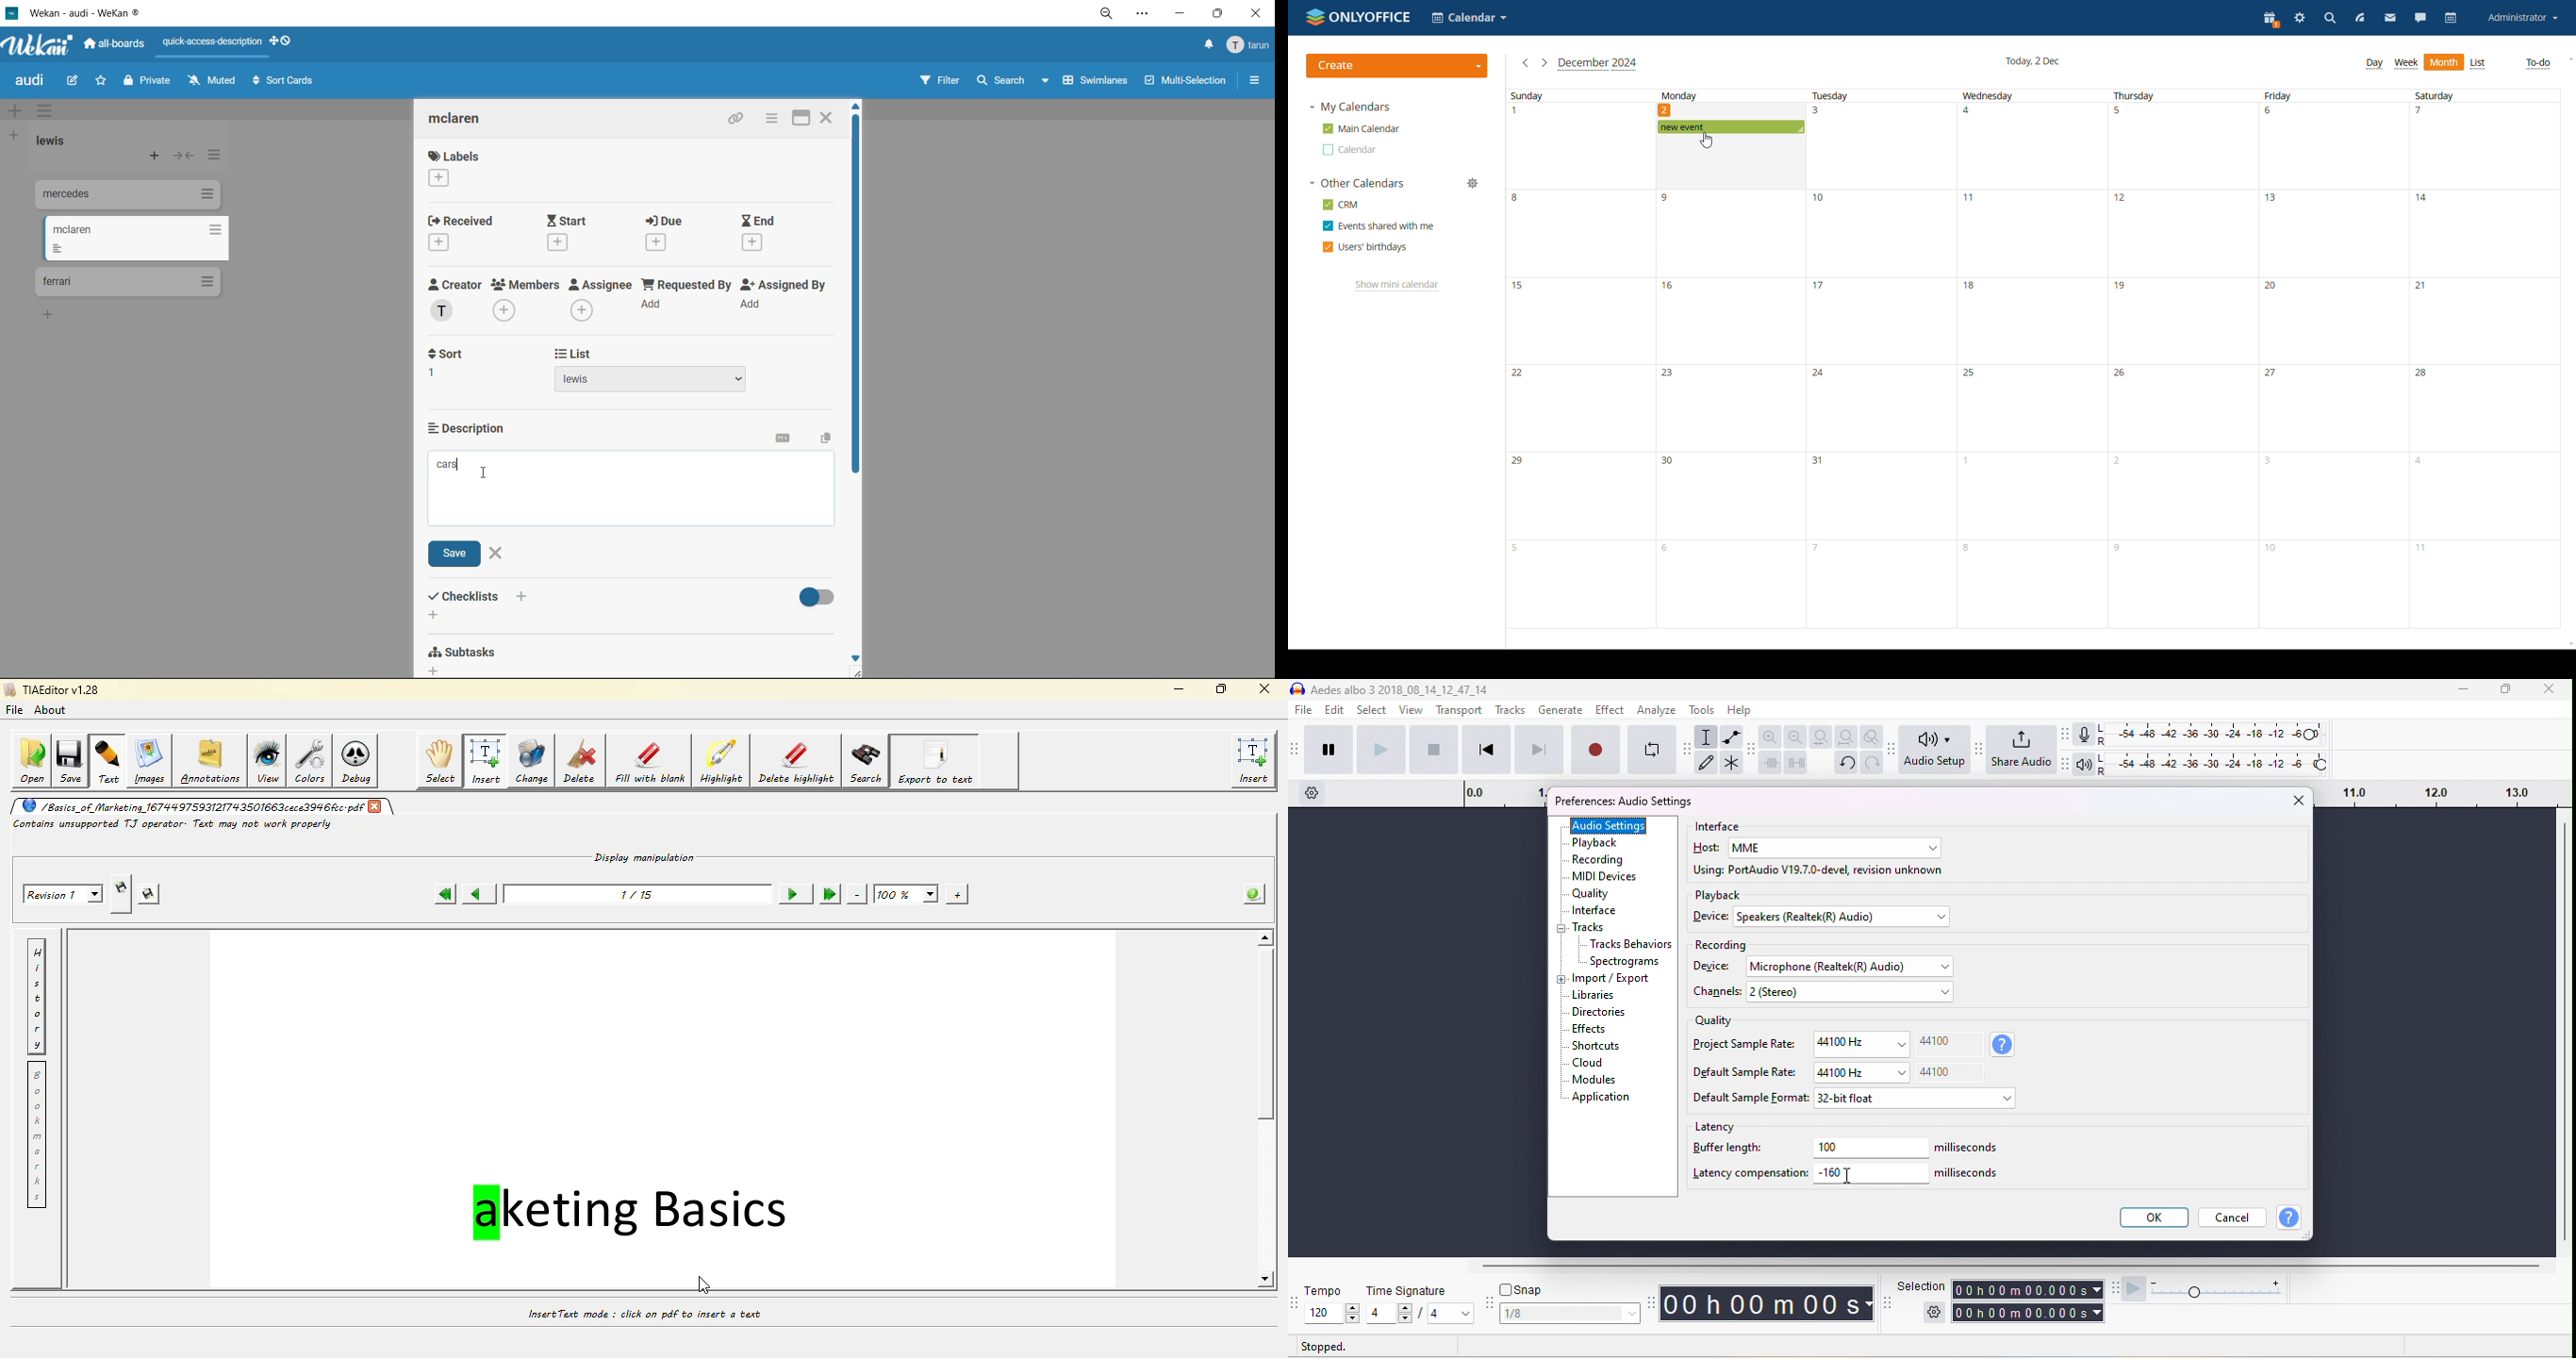 The width and height of the screenshot is (2576, 1372). What do you see at coordinates (1710, 916) in the screenshot?
I see `device` at bounding box center [1710, 916].